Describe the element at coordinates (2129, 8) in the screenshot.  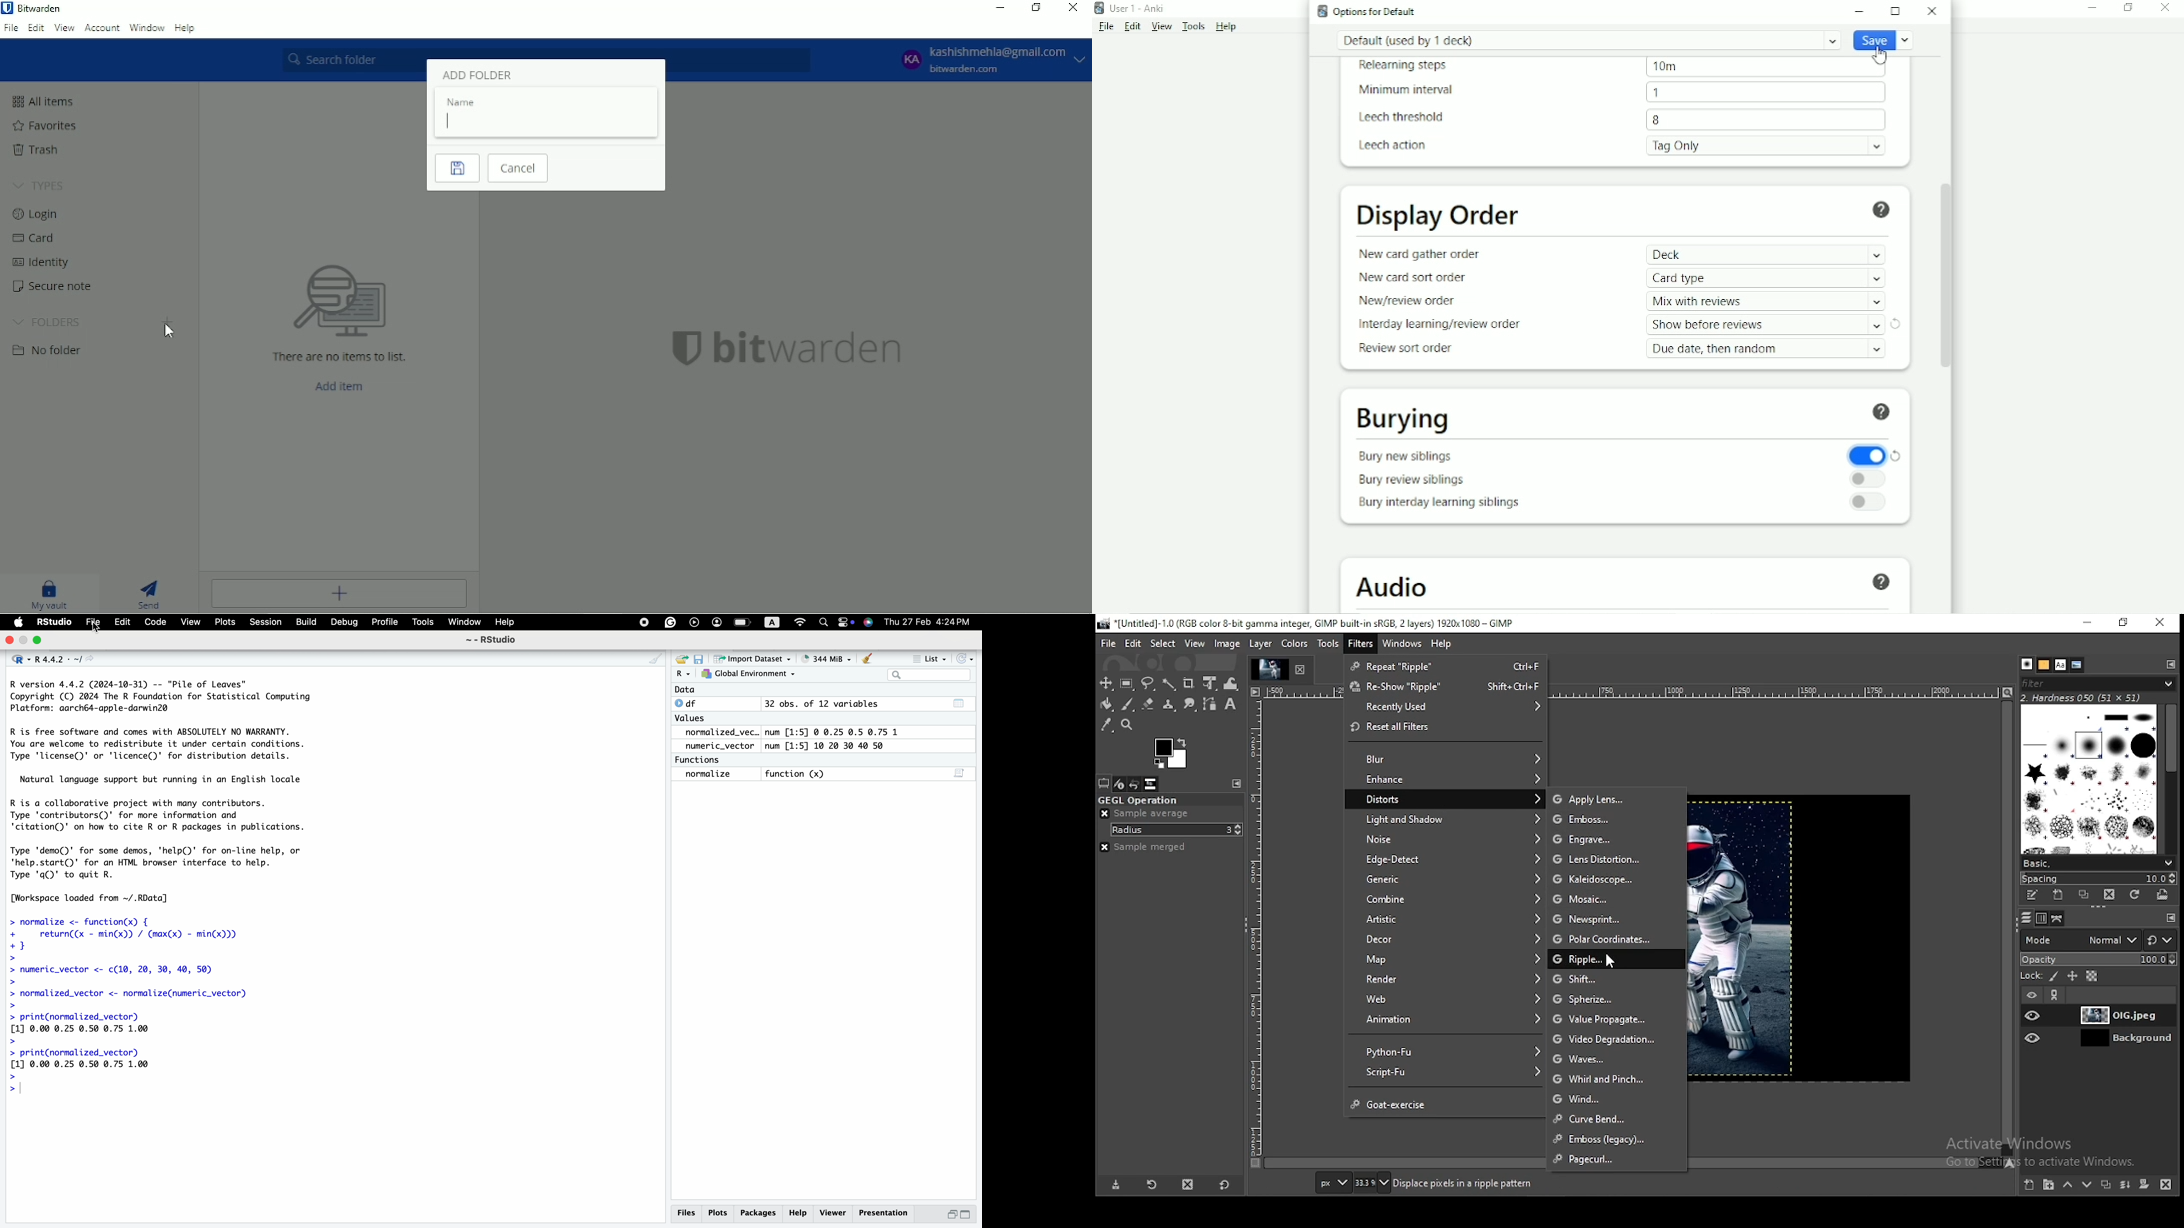
I see `Restore down` at that location.